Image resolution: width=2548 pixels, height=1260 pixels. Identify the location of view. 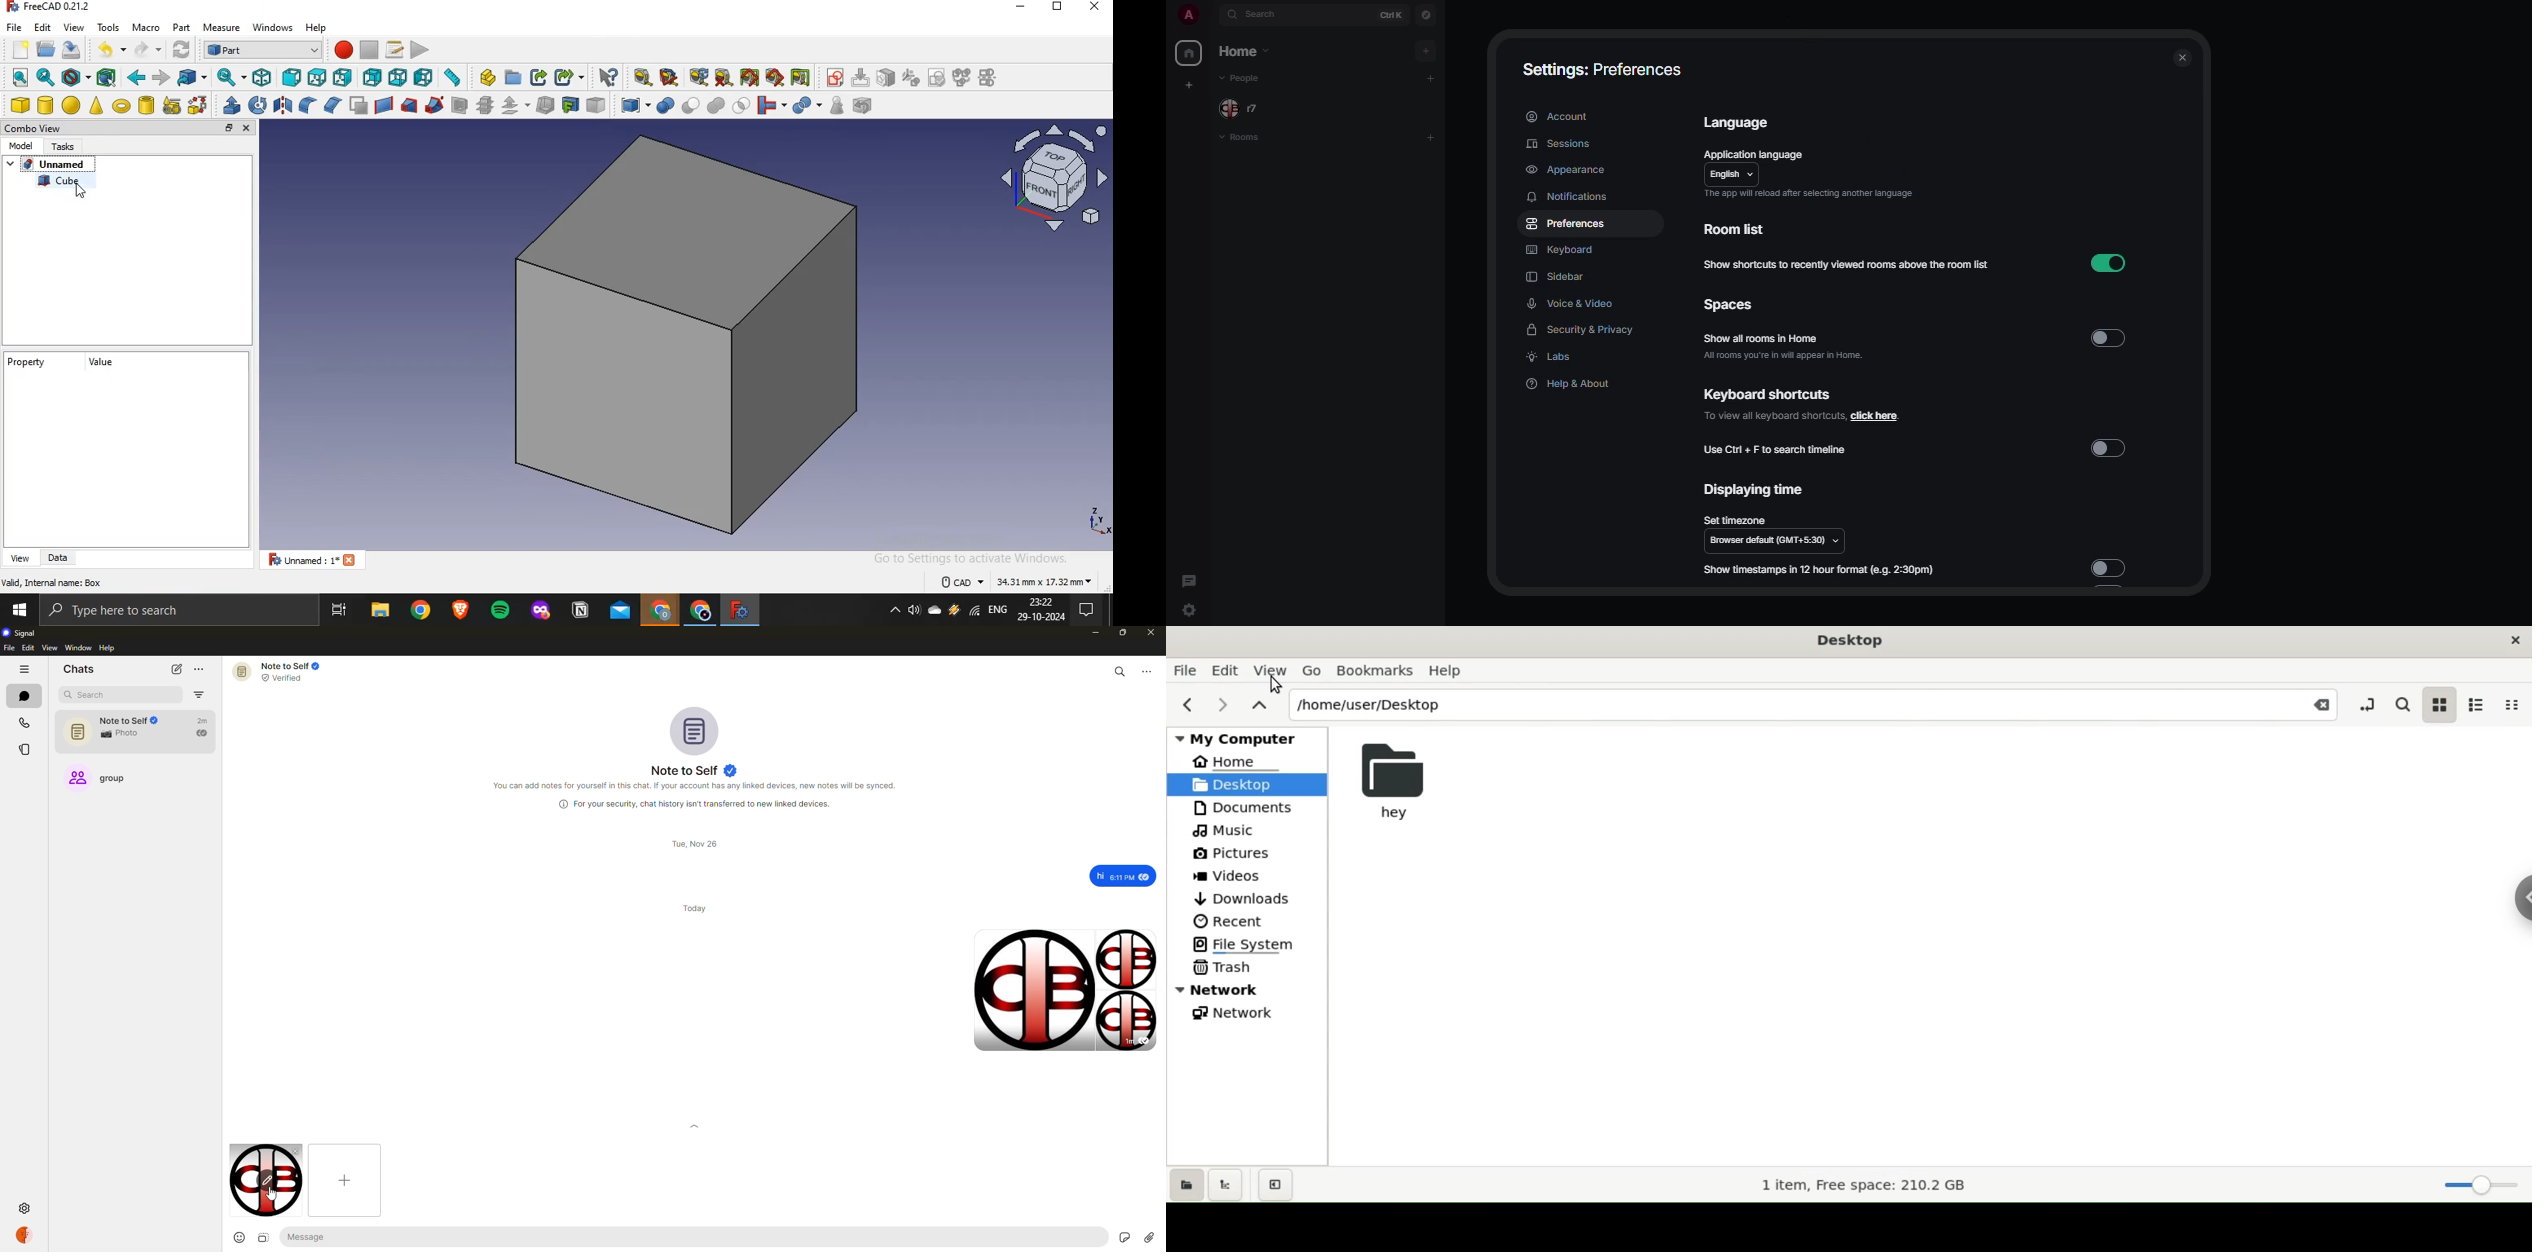
(73, 27).